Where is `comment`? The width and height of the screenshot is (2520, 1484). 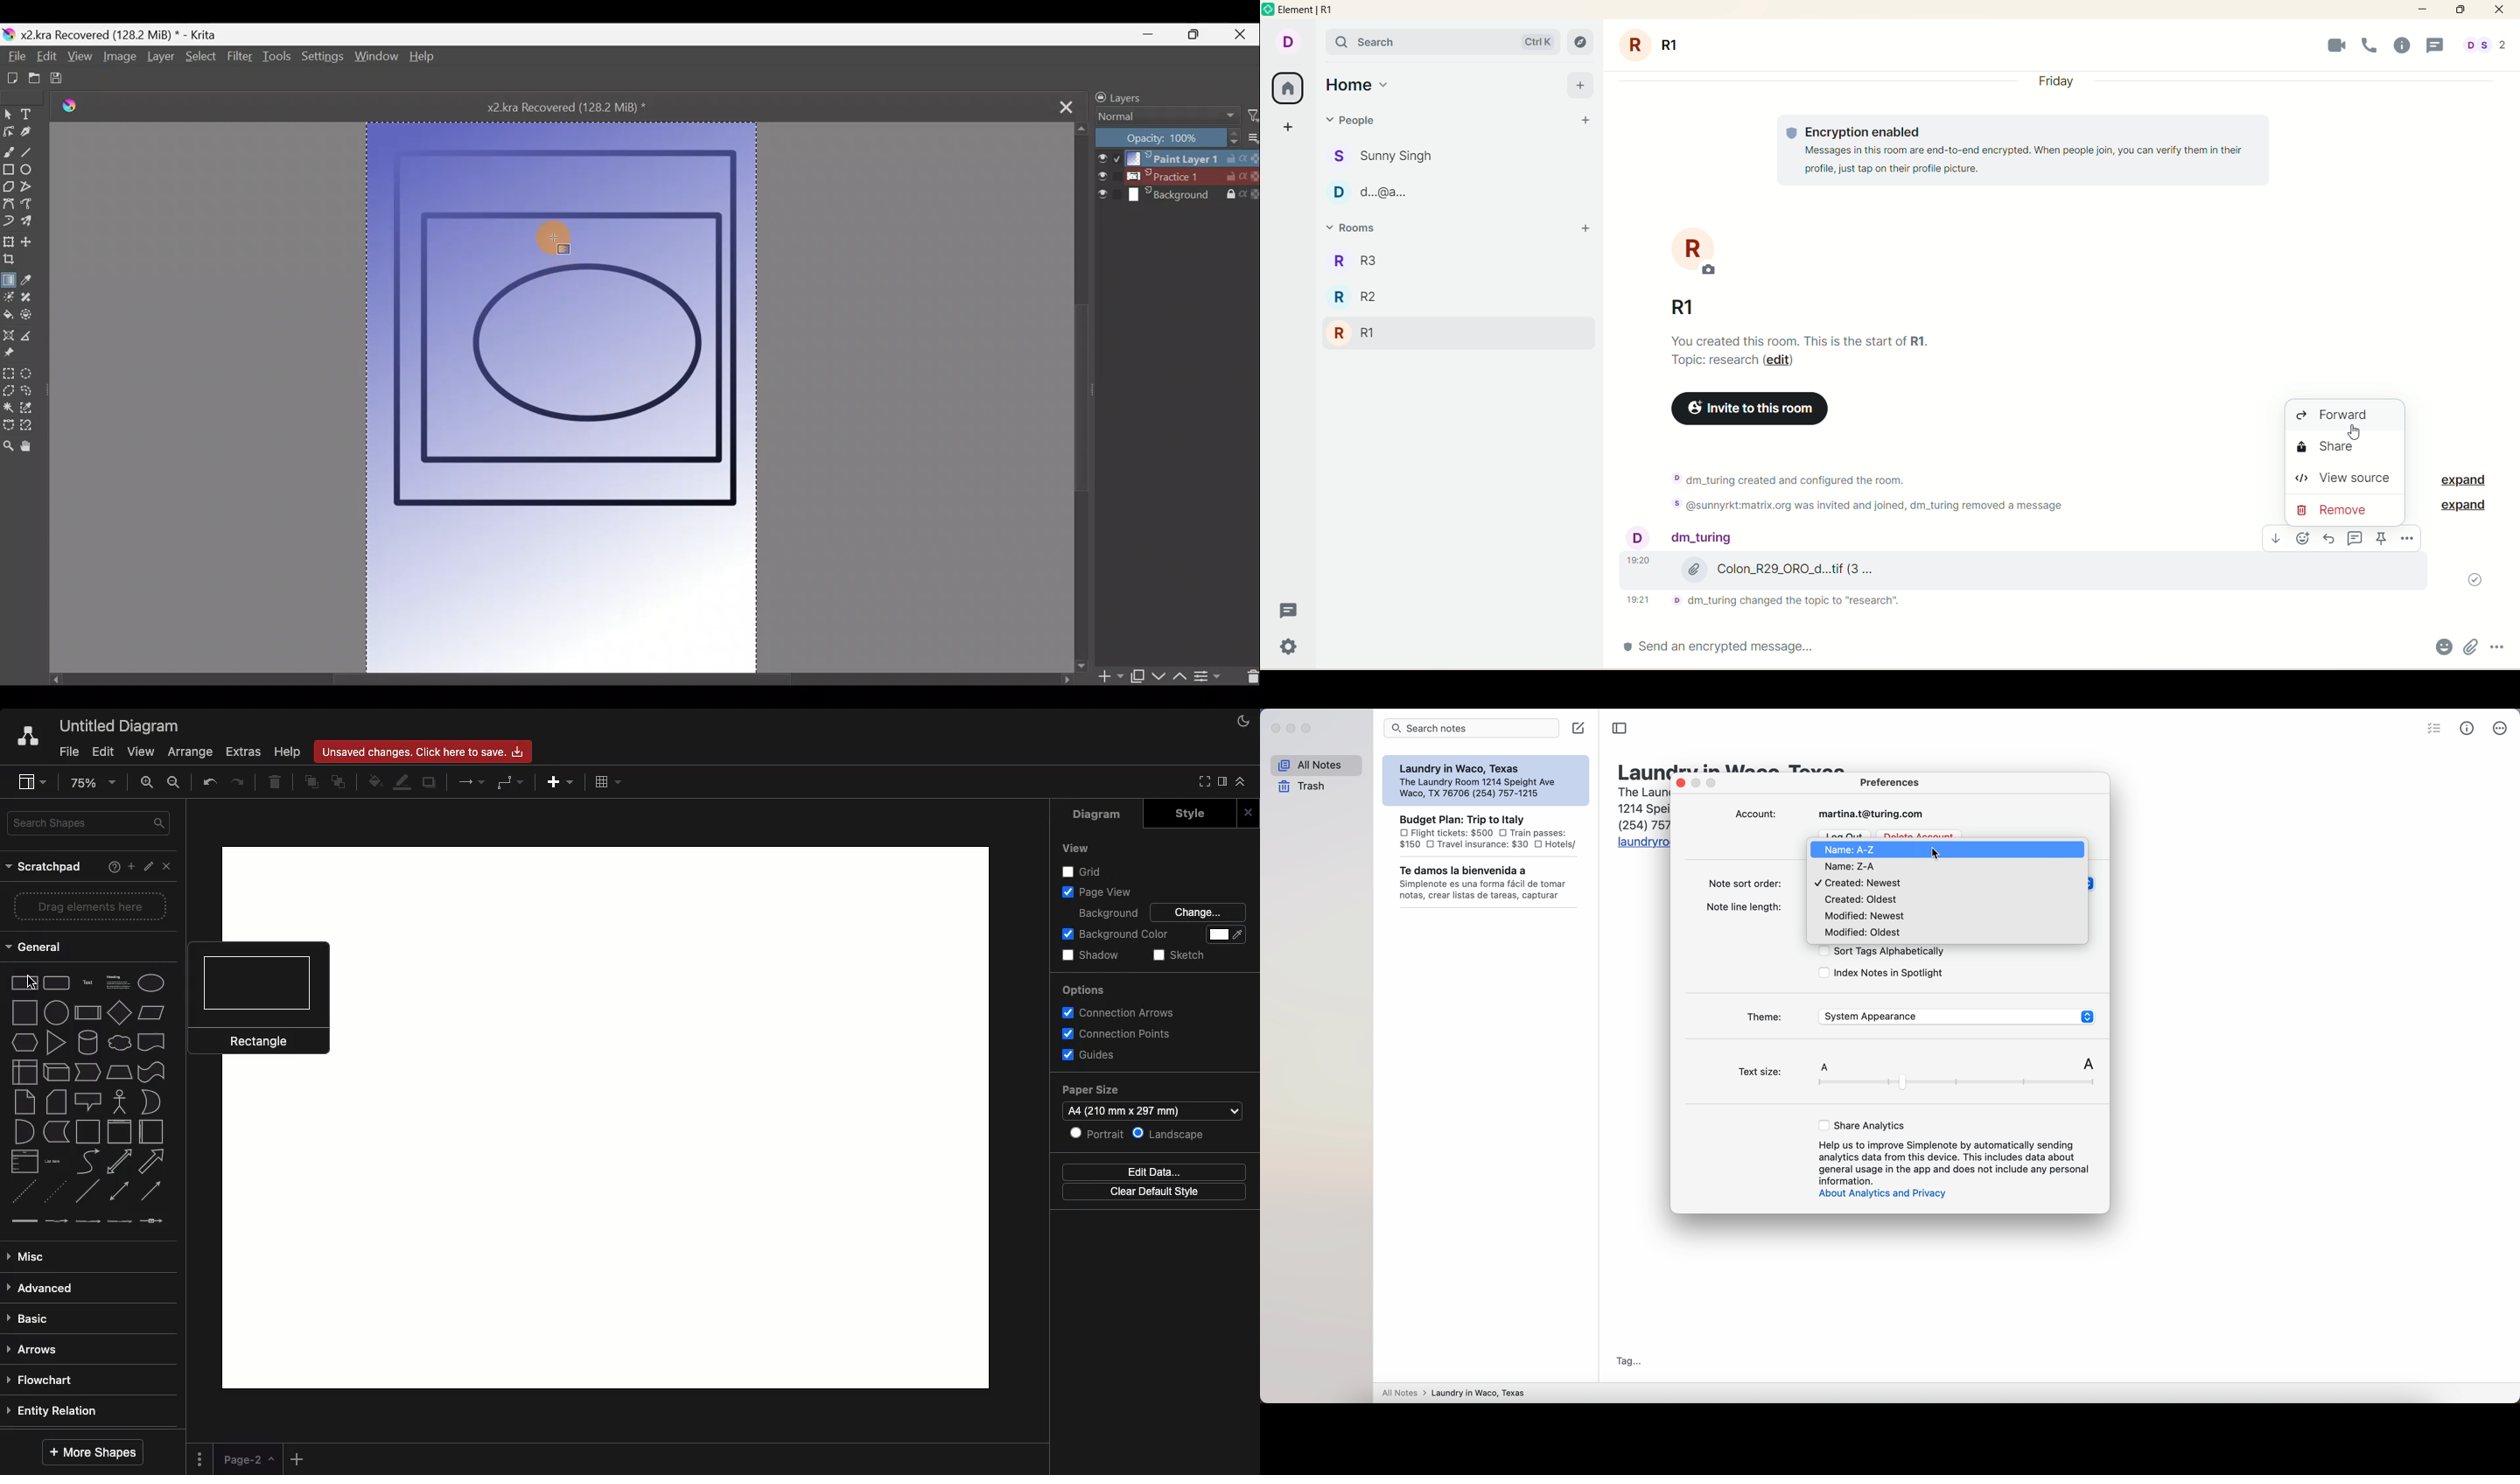 comment is located at coordinates (2359, 539).